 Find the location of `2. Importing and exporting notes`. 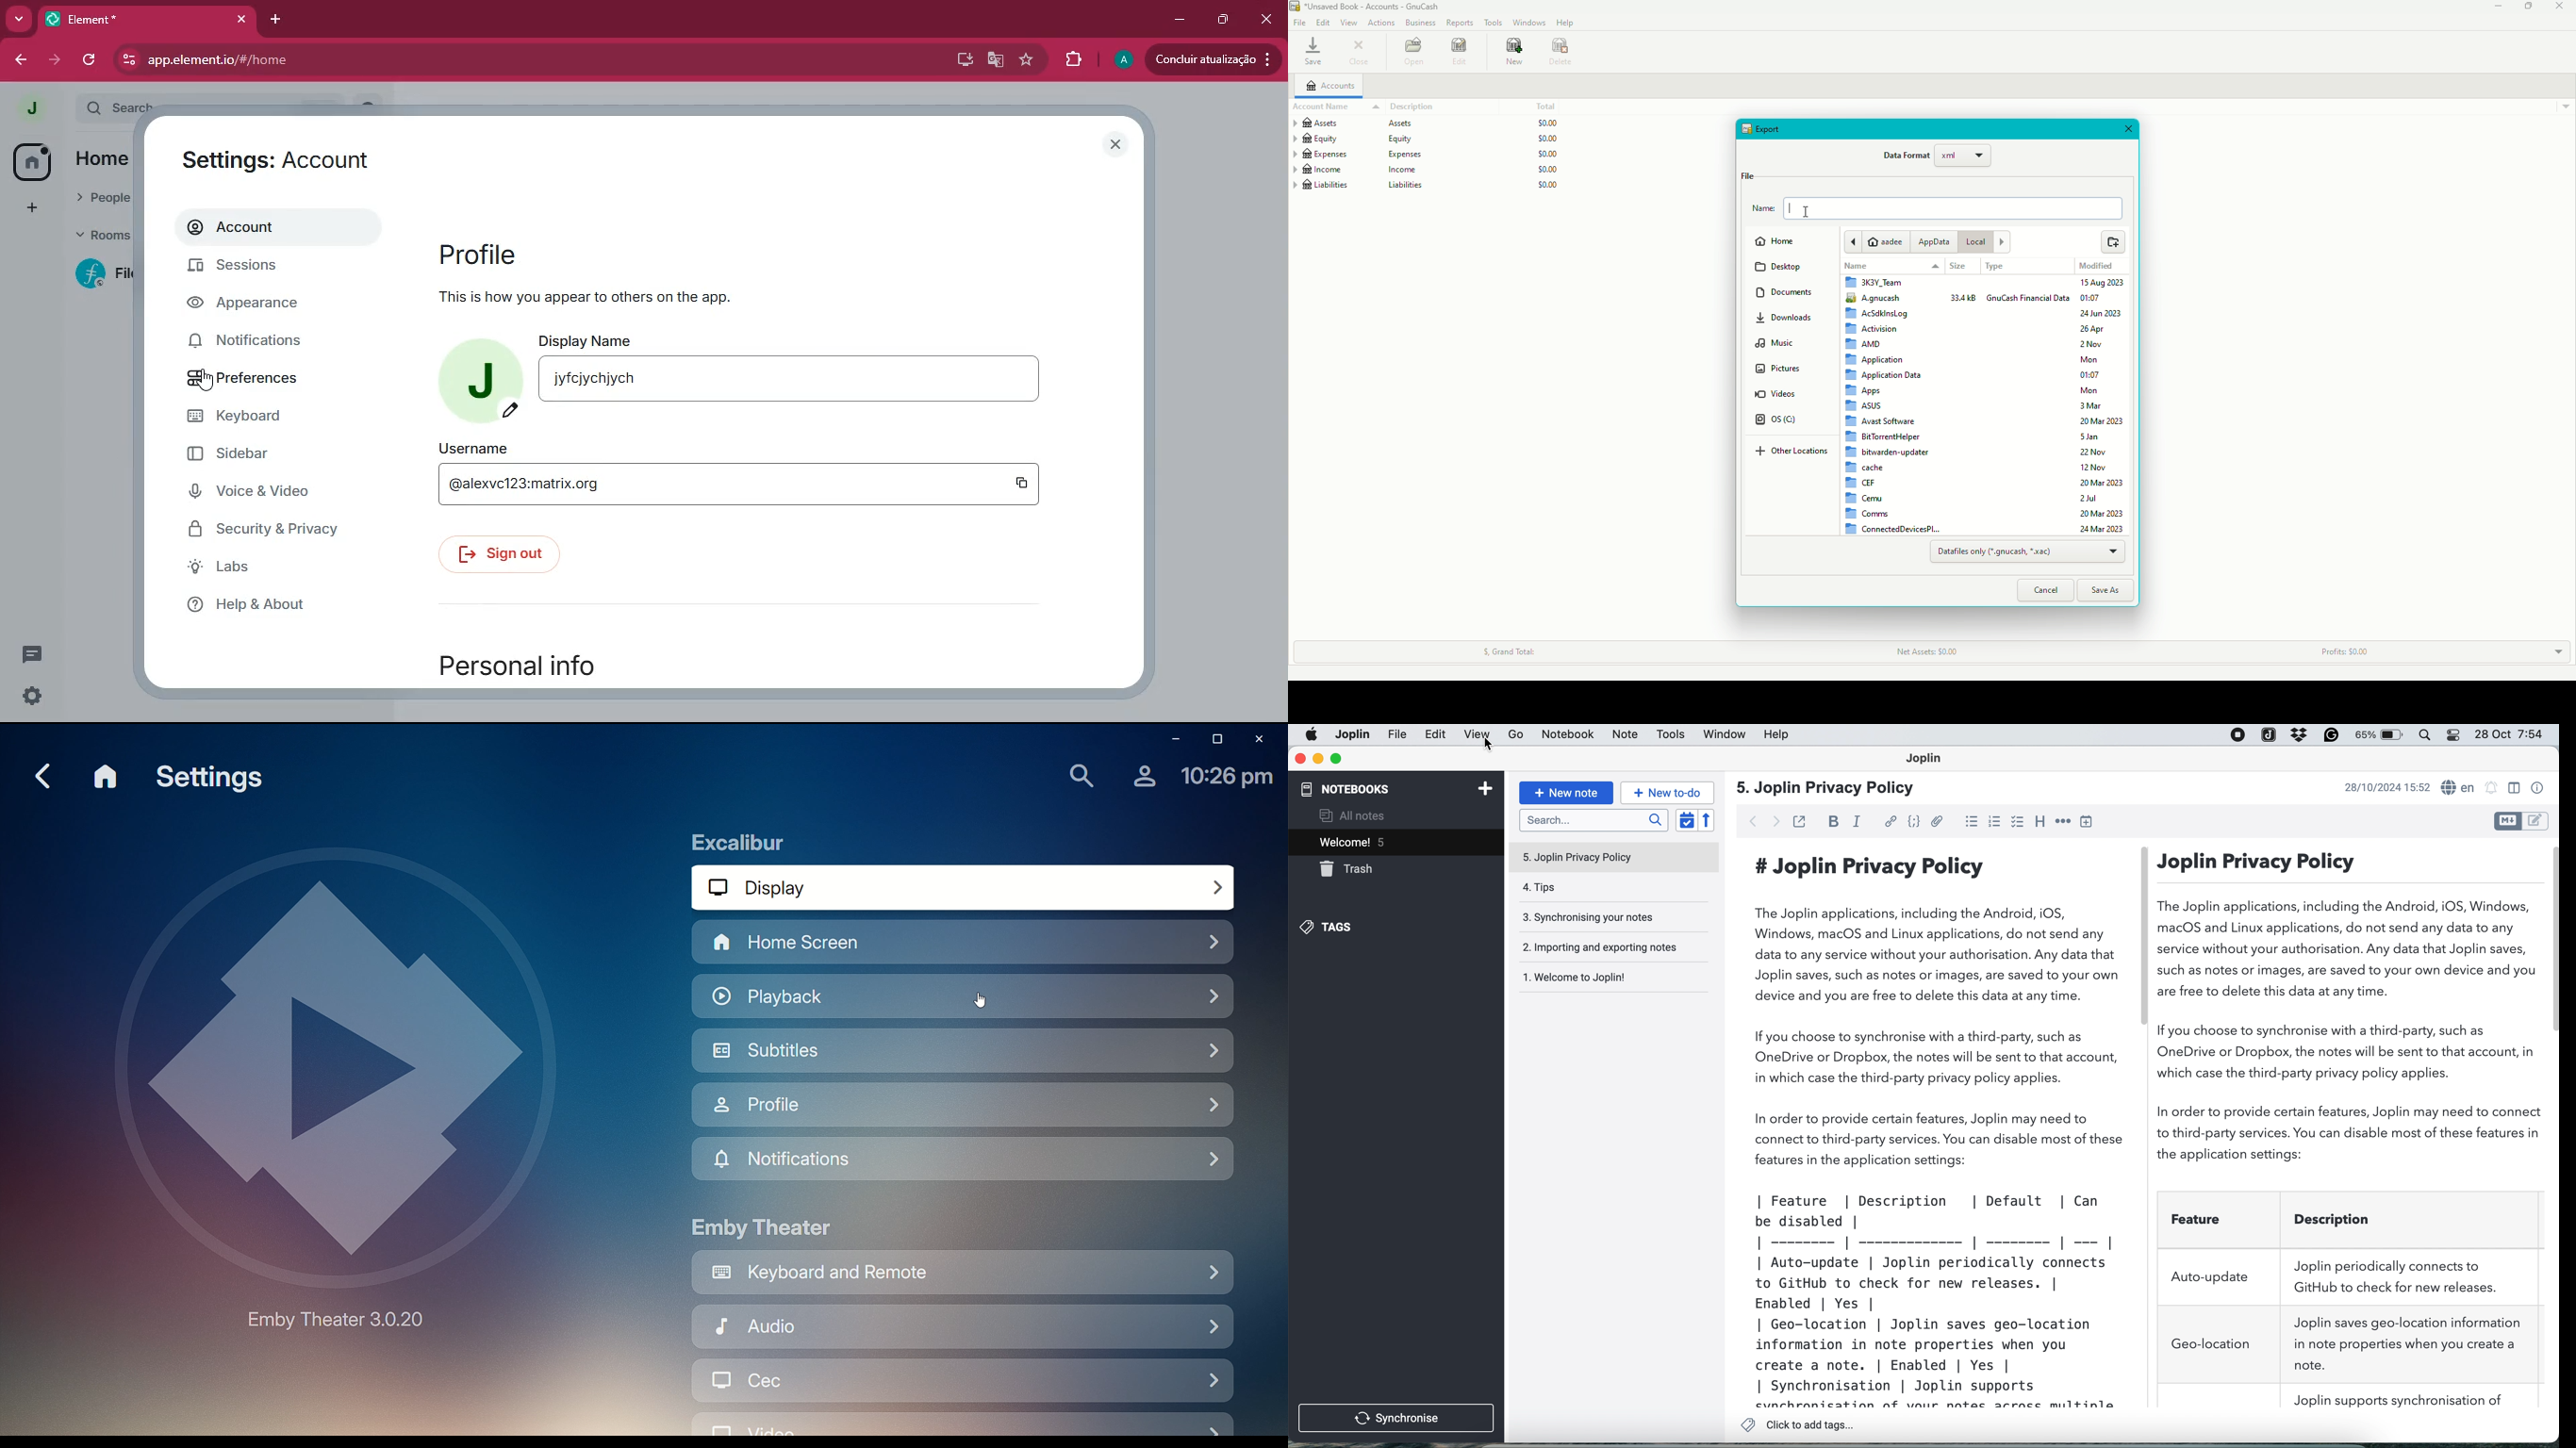

2. Importing and exporting notes is located at coordinates (1609, 950).